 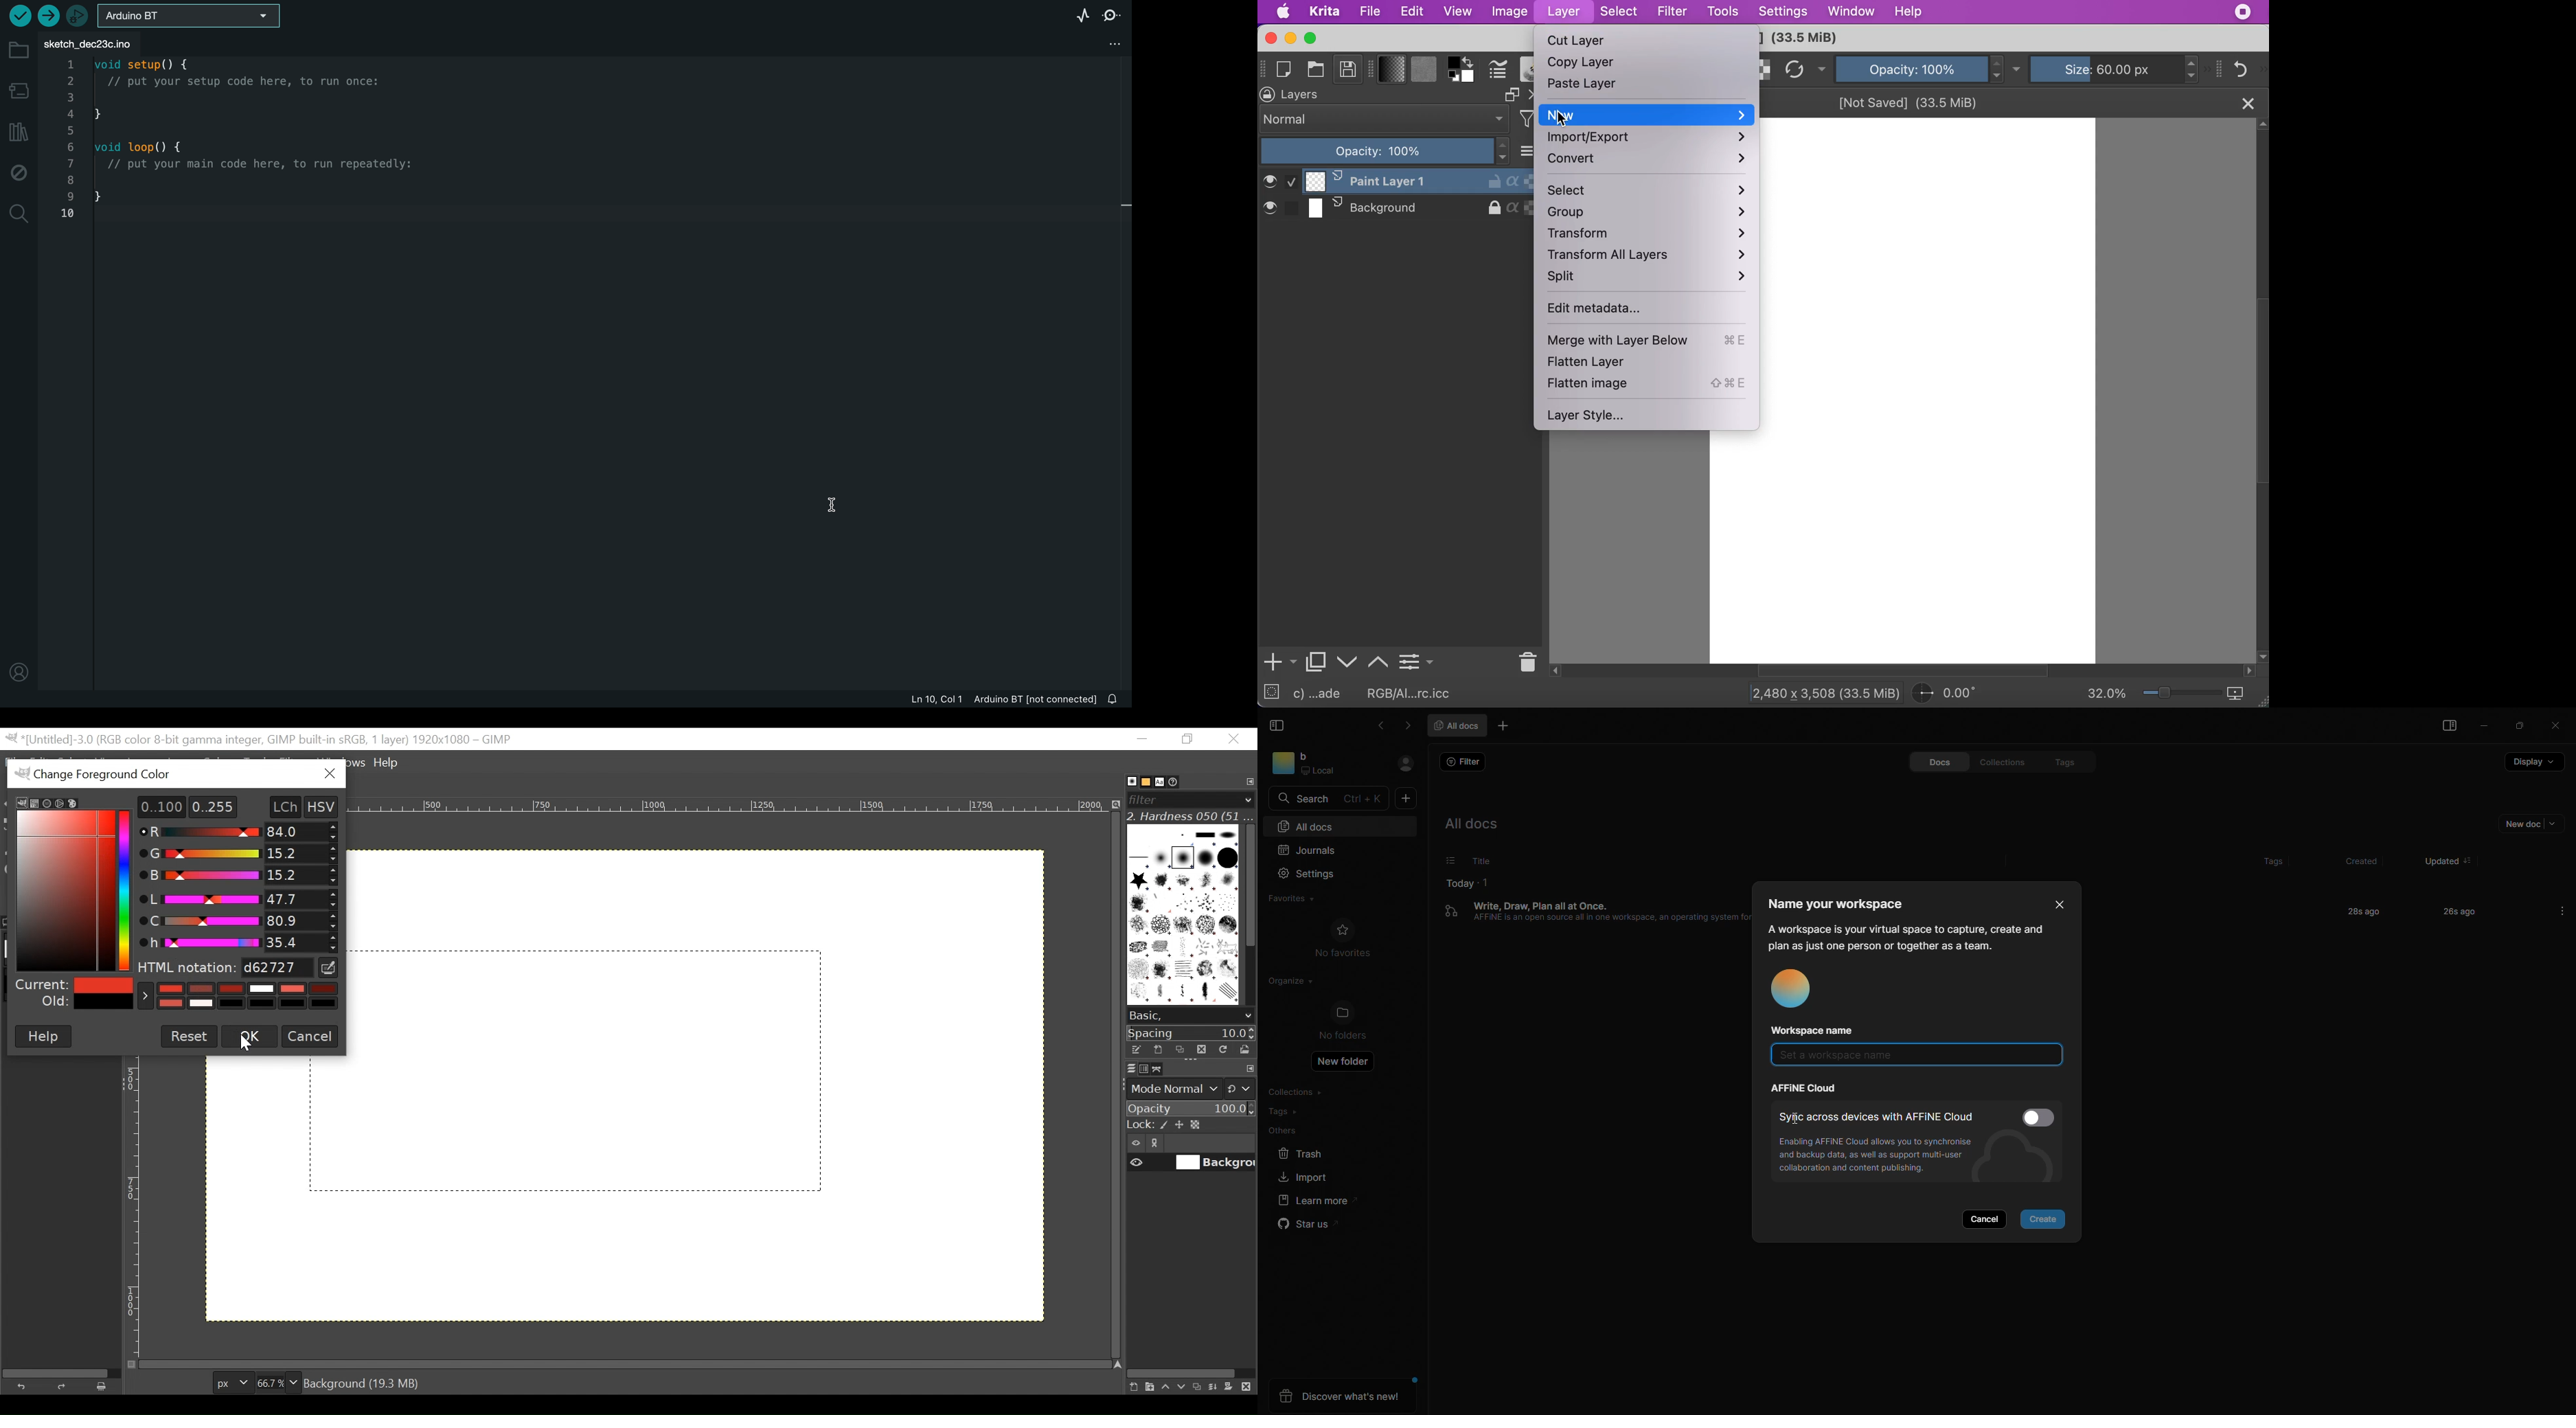 I want to click on transform all layers, so click(x=1652, y=257).